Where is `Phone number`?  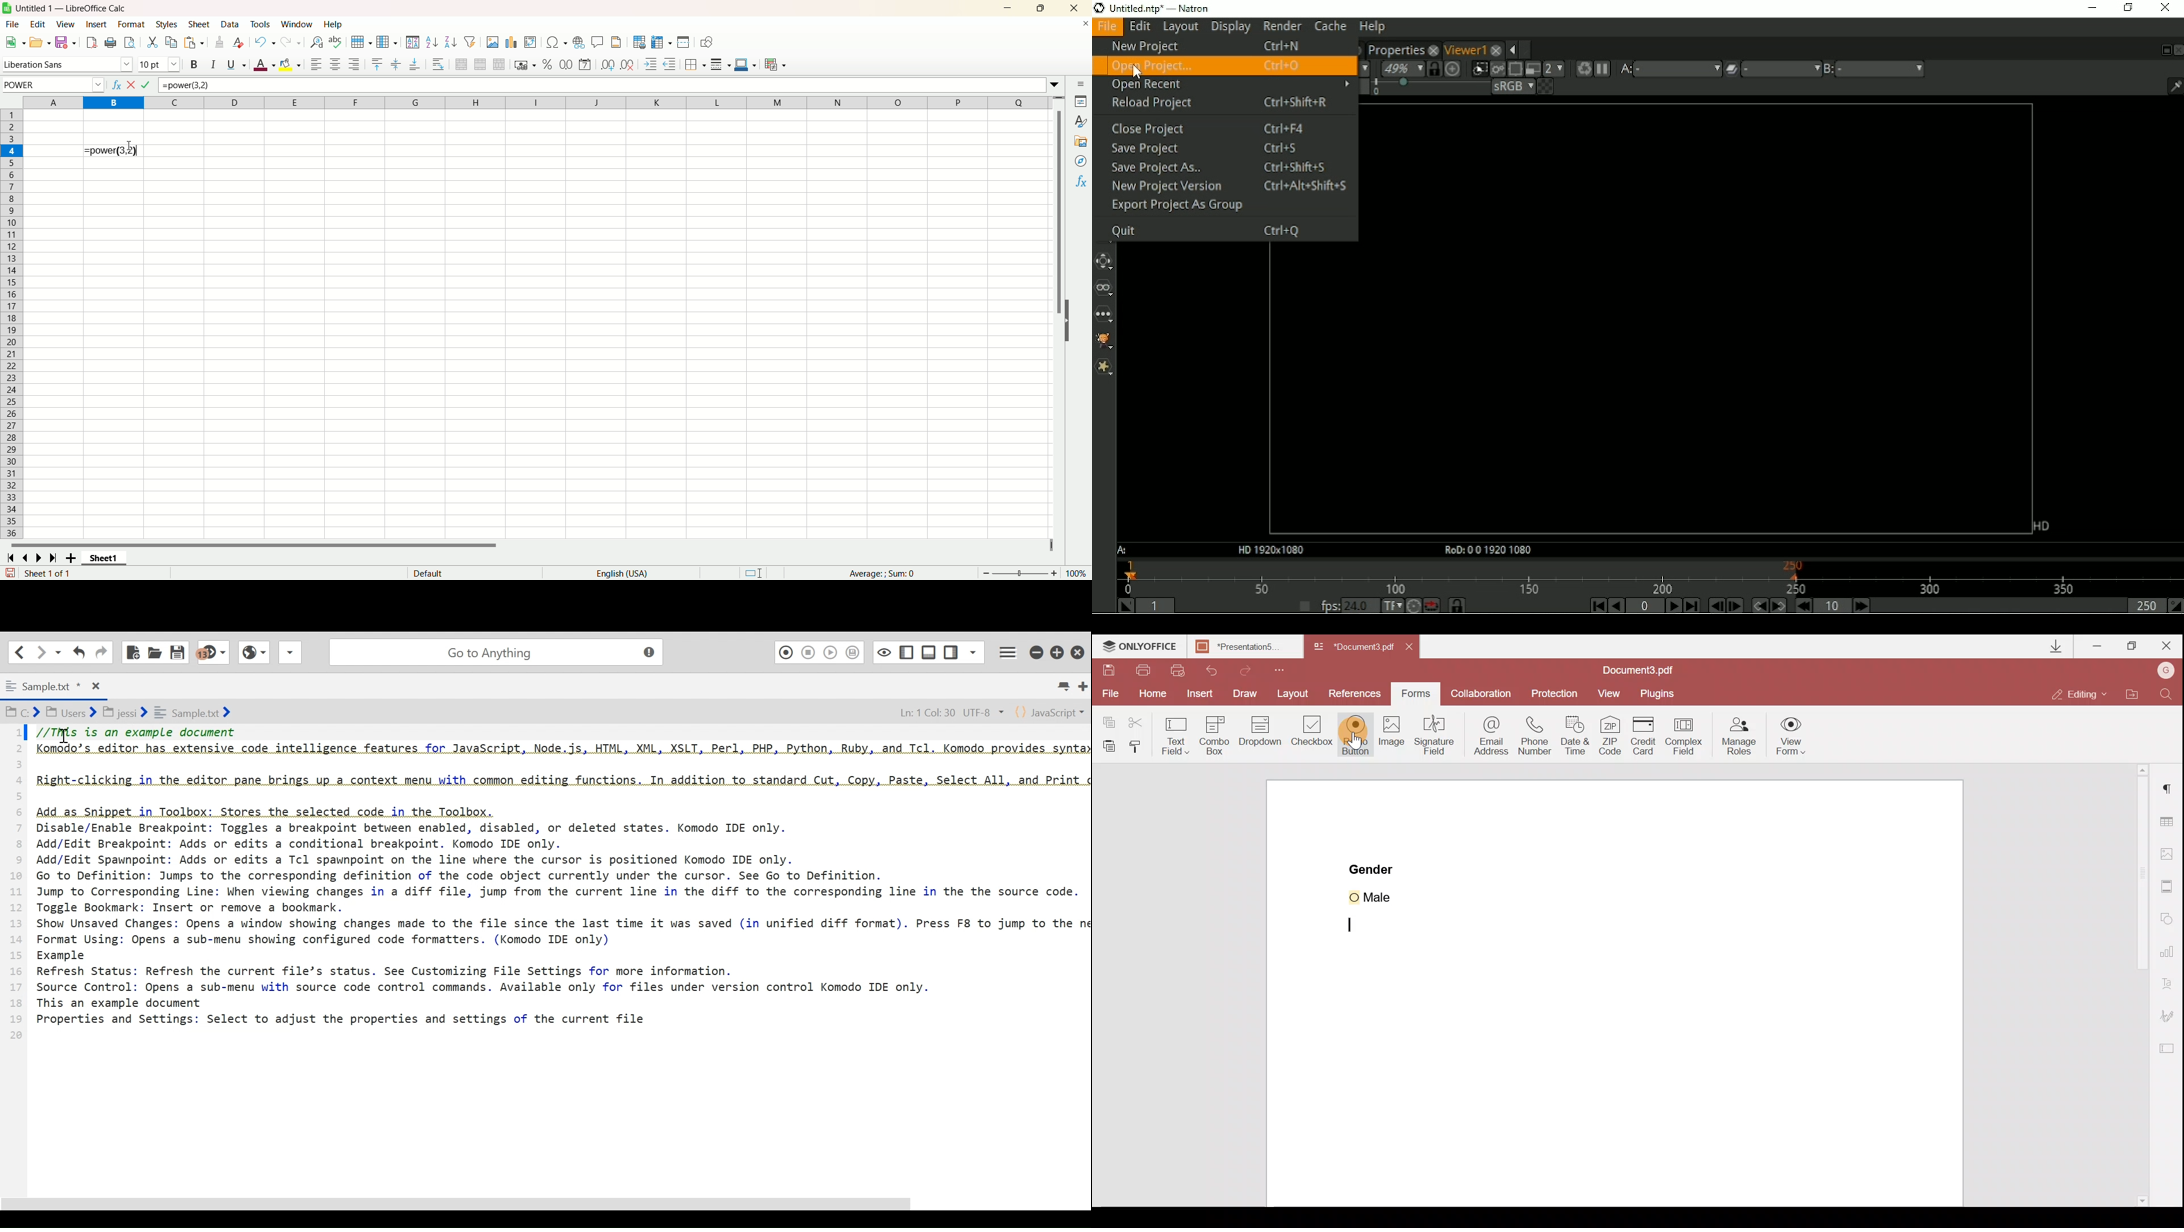 Phone number is located at coordinates (1539, 735).